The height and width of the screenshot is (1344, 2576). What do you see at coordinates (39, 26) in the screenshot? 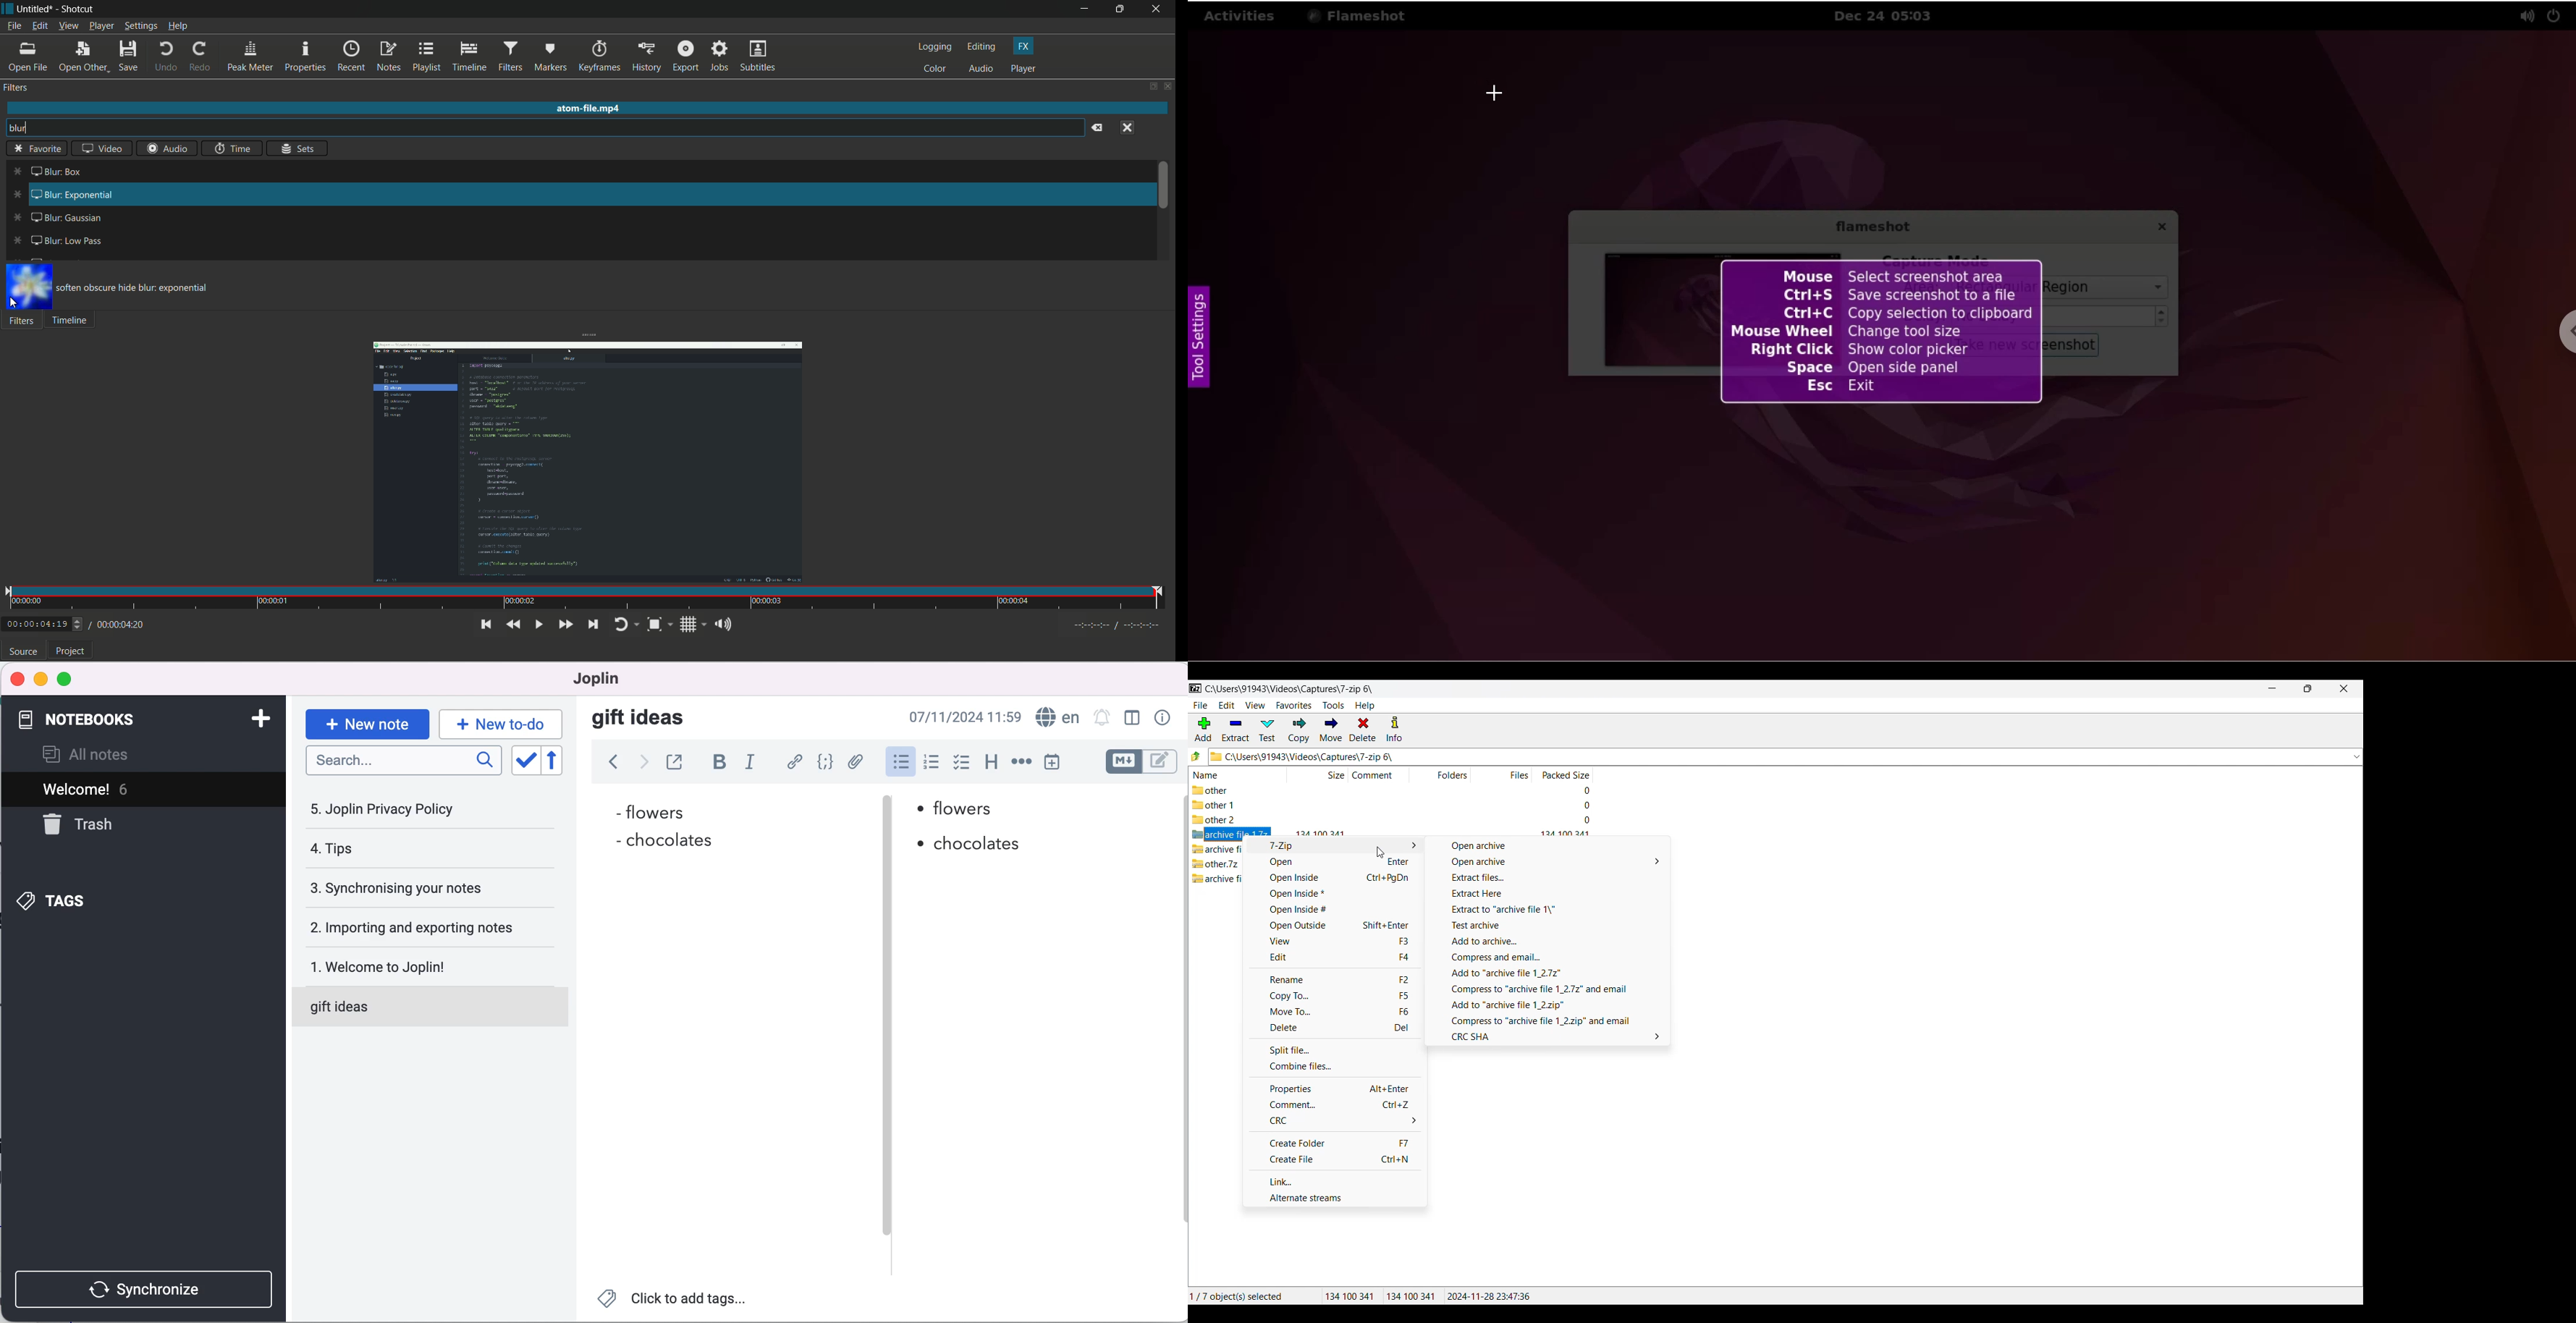
I see `edit menu` at bounding box center [39, 26].